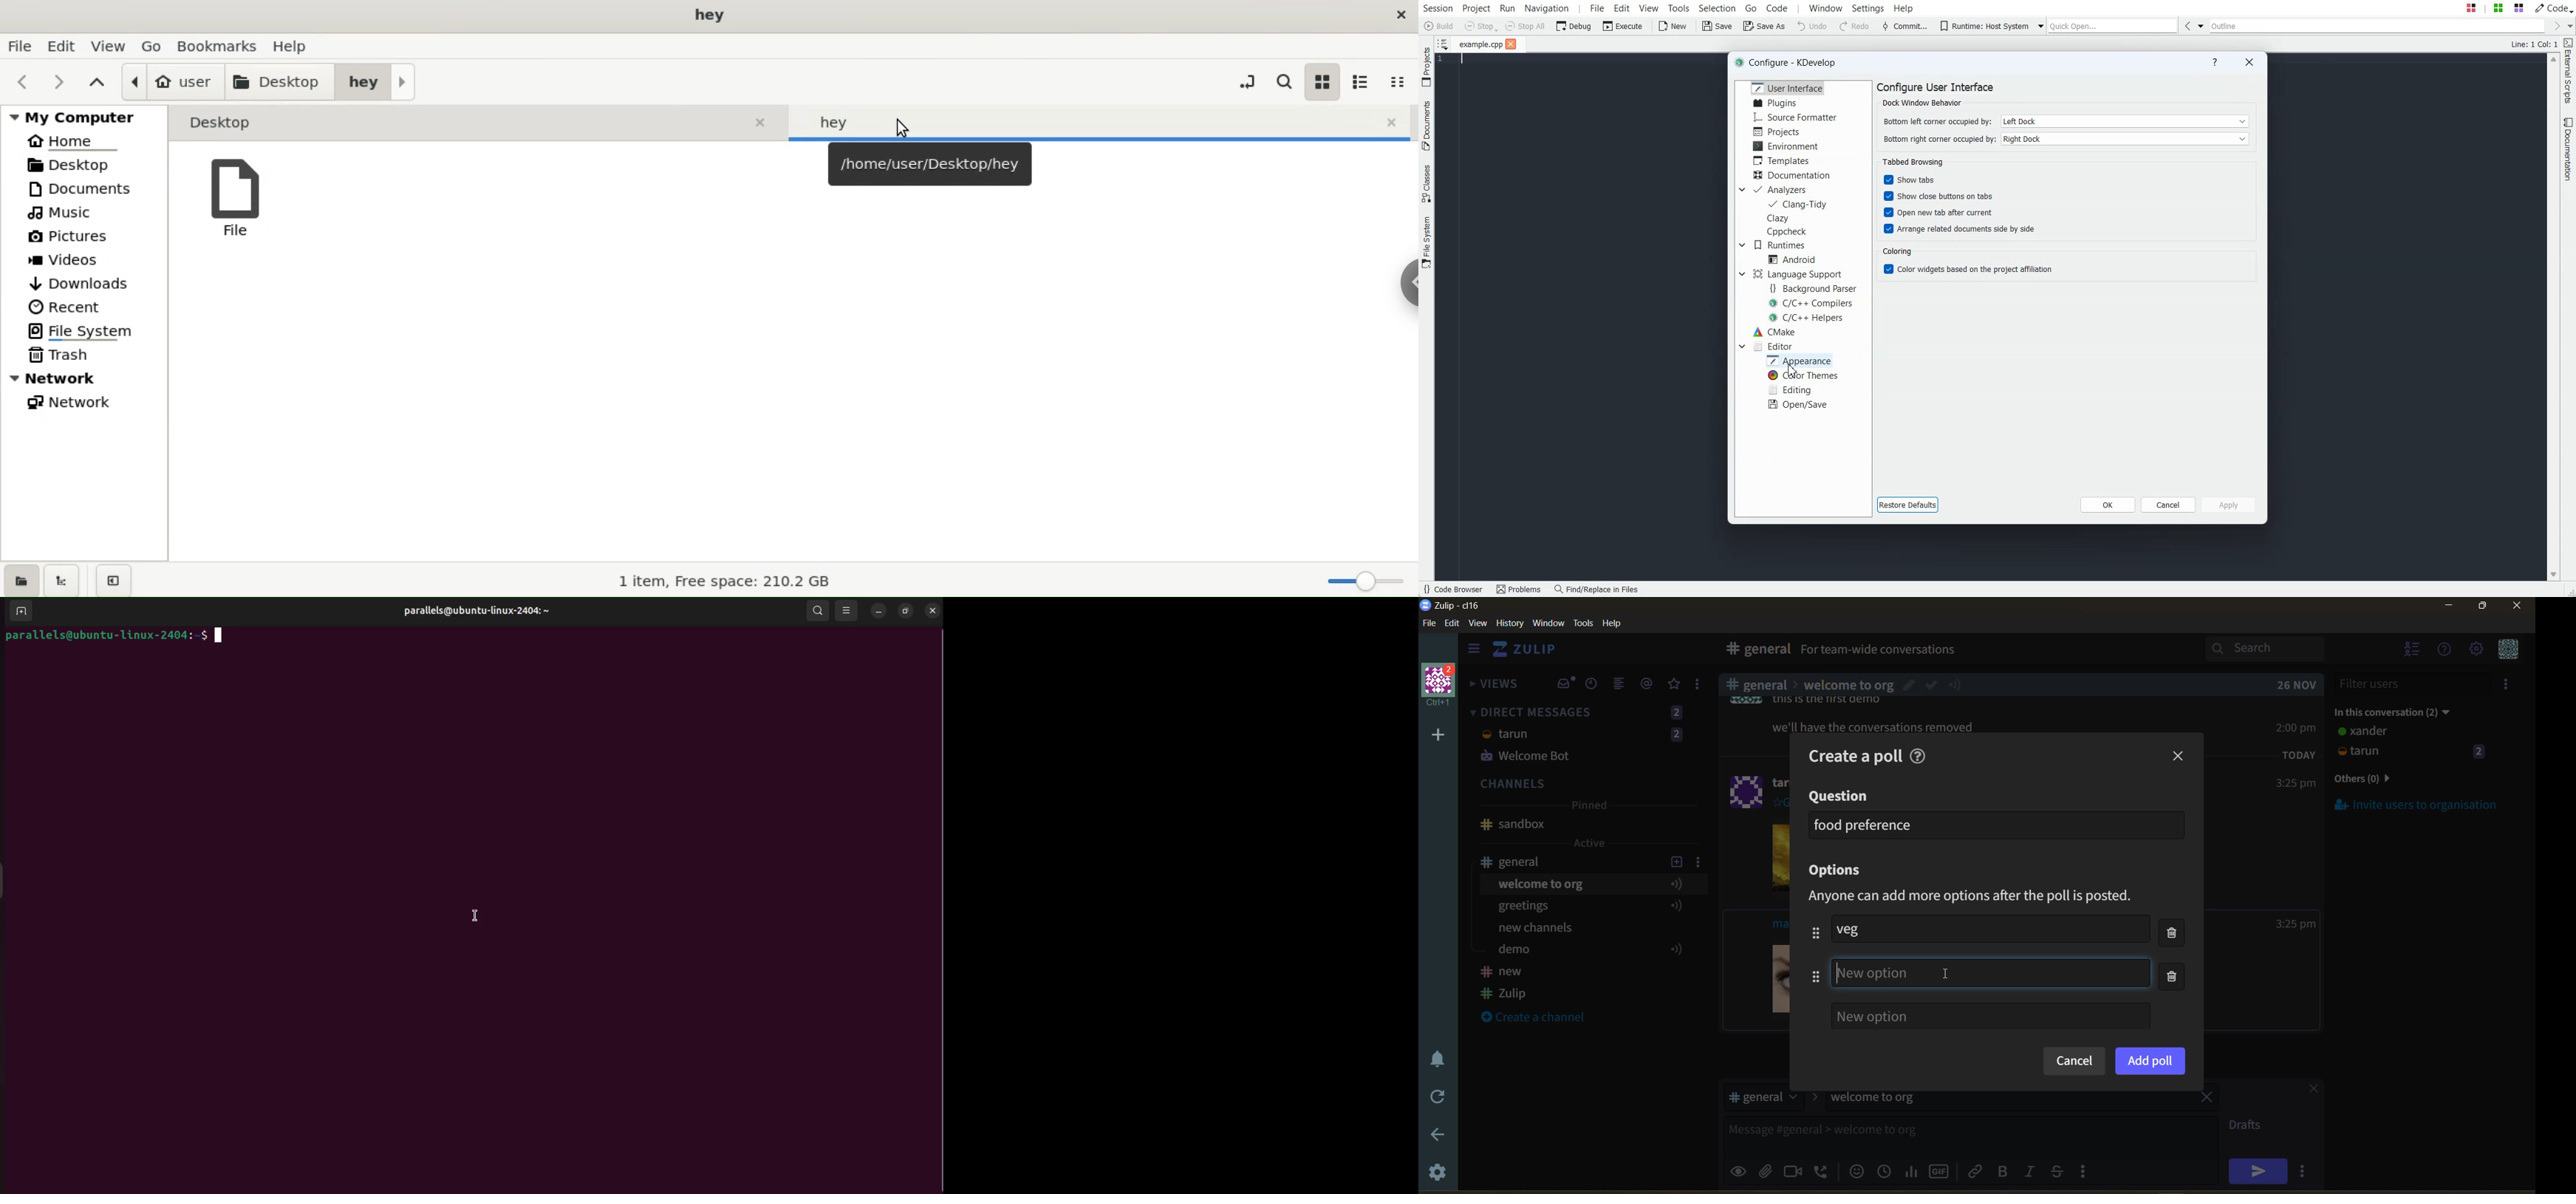 Image resolution: width=2576 pixels, height=1204 pixels. What do you see at coordinates (1938, 196) in the screenshot?
I see `Enable Show close buttons on tabs` at bounding box center [1938, 196].